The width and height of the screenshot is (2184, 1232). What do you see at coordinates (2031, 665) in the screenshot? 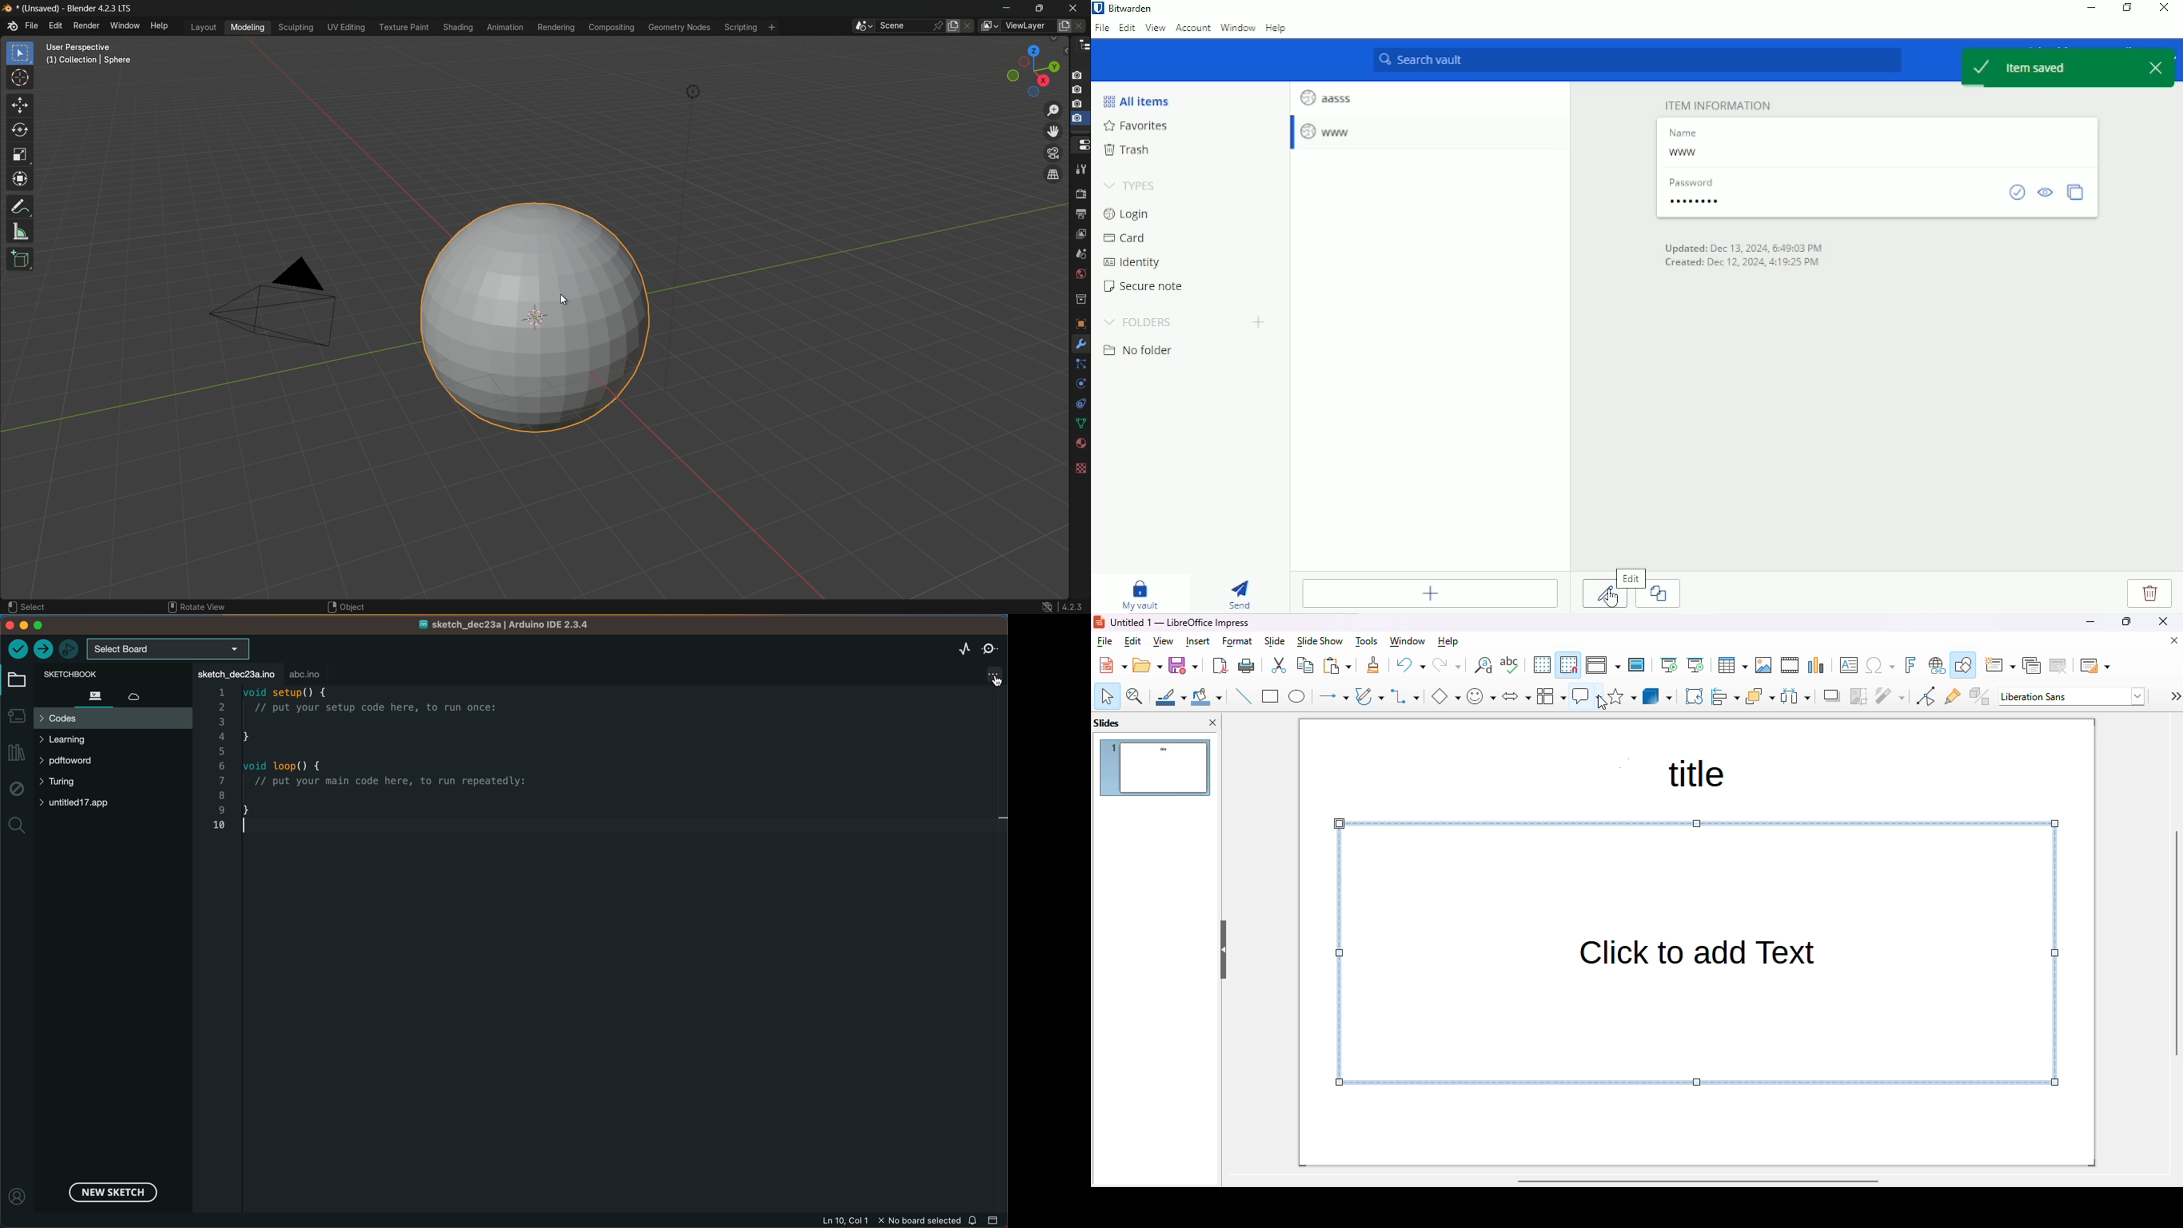
I see `duplicate slide` at bounding box center [2031, 665].